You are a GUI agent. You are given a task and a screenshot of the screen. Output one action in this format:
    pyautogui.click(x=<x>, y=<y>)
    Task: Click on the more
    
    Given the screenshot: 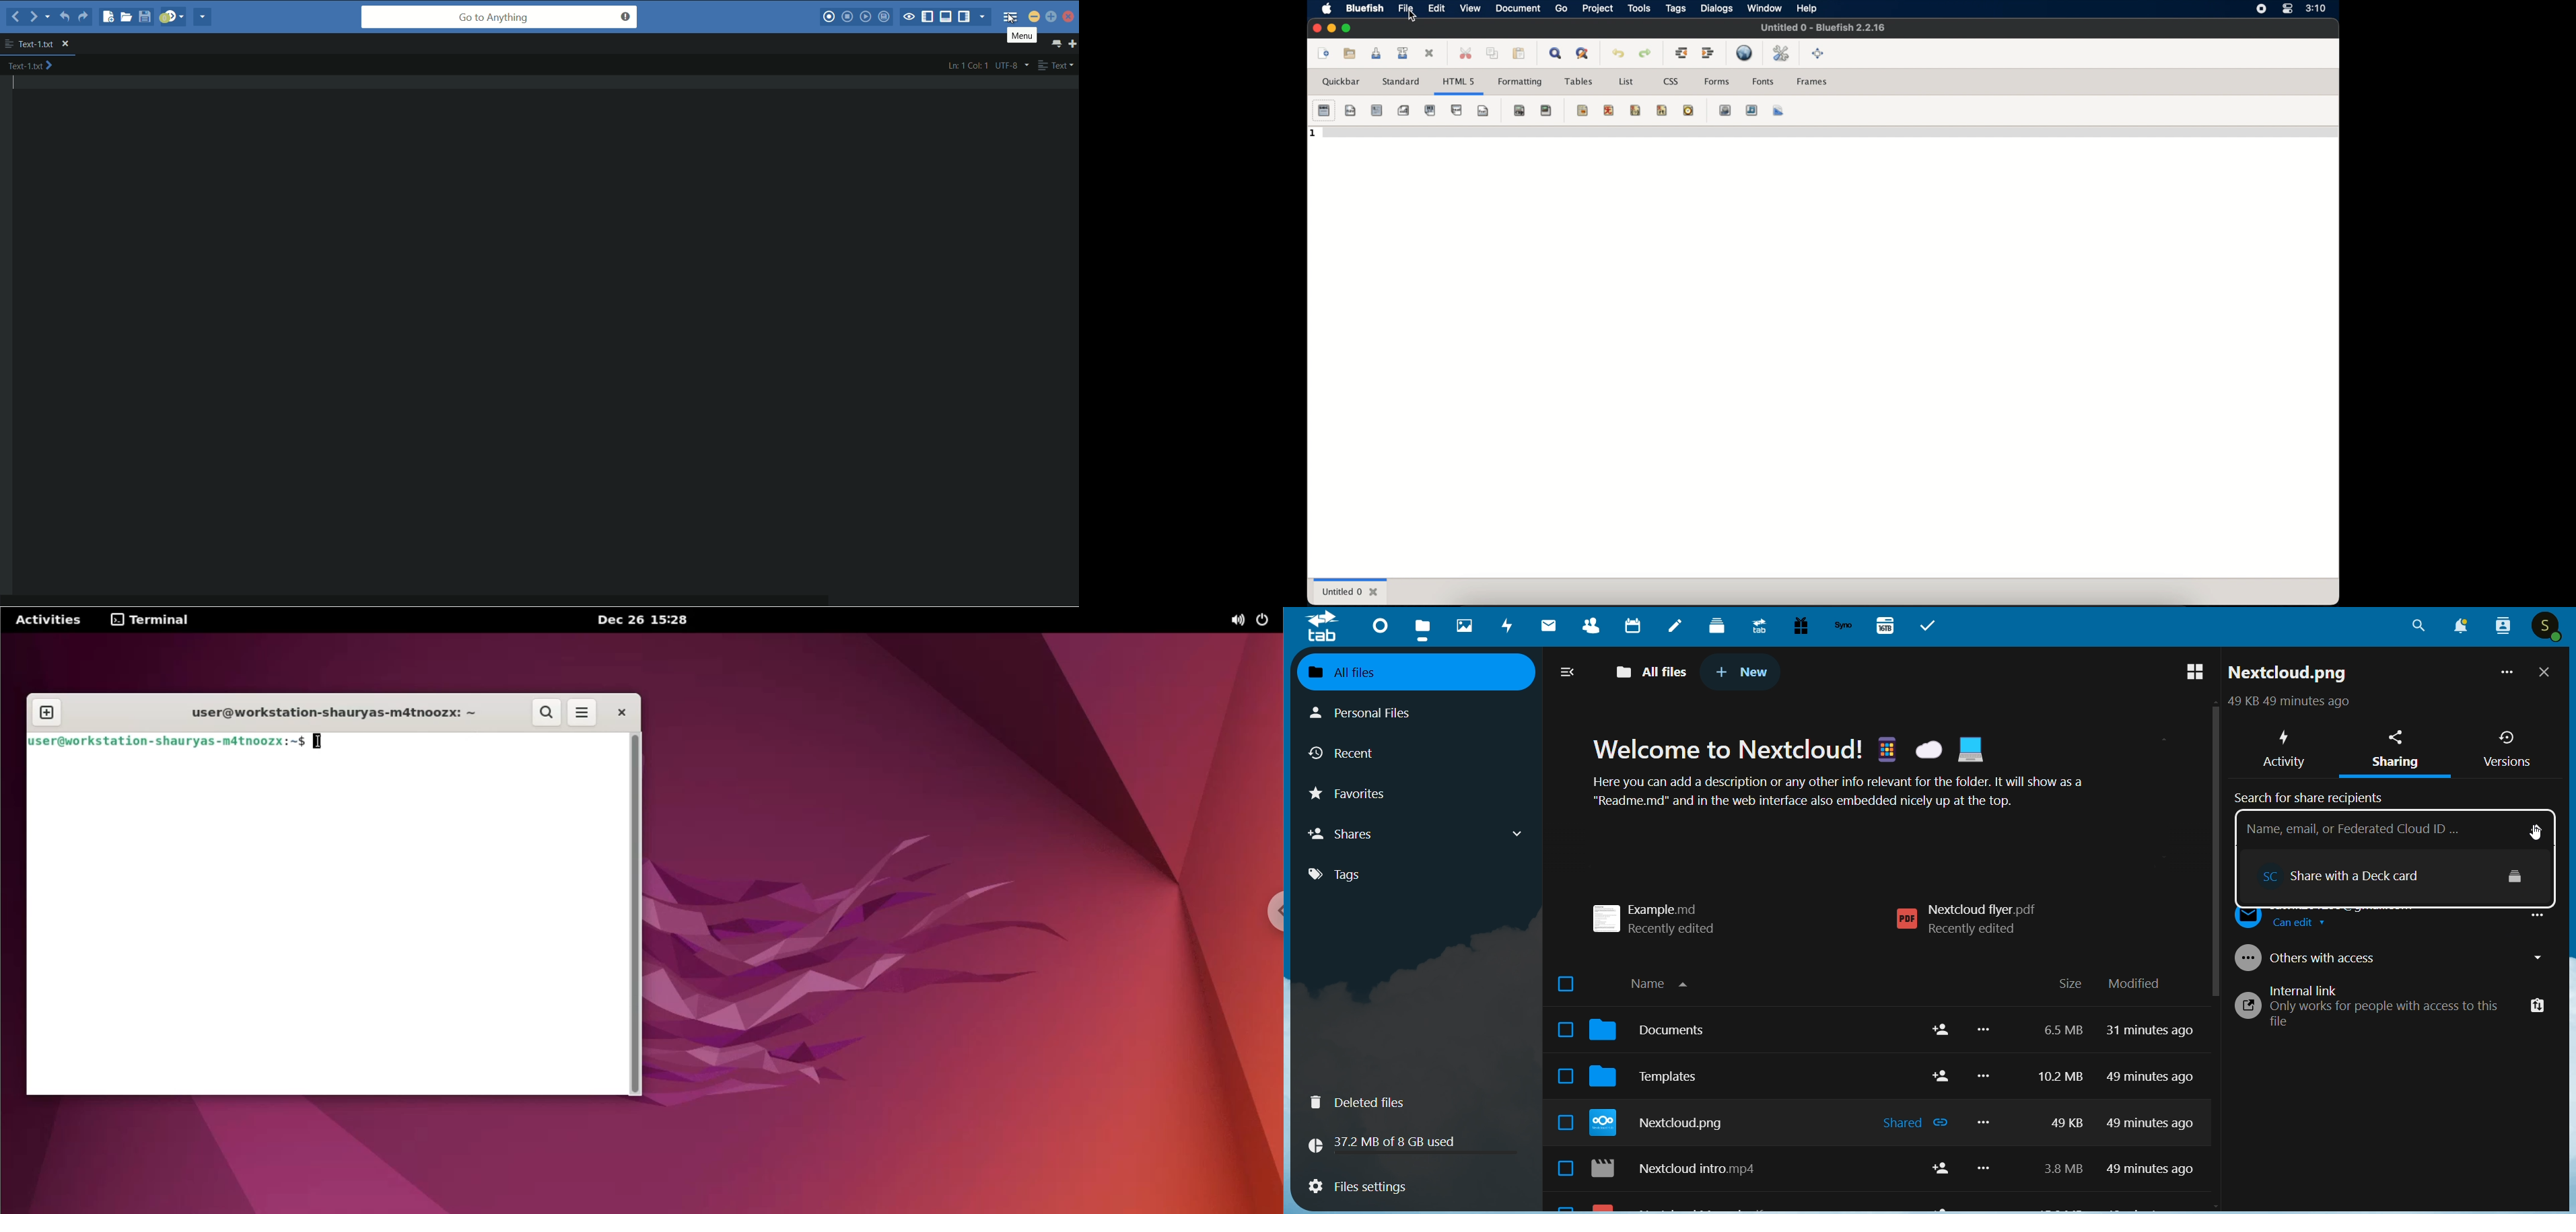 What is the action you would take?
    pyautogui.click(x=2504, y=675)
    